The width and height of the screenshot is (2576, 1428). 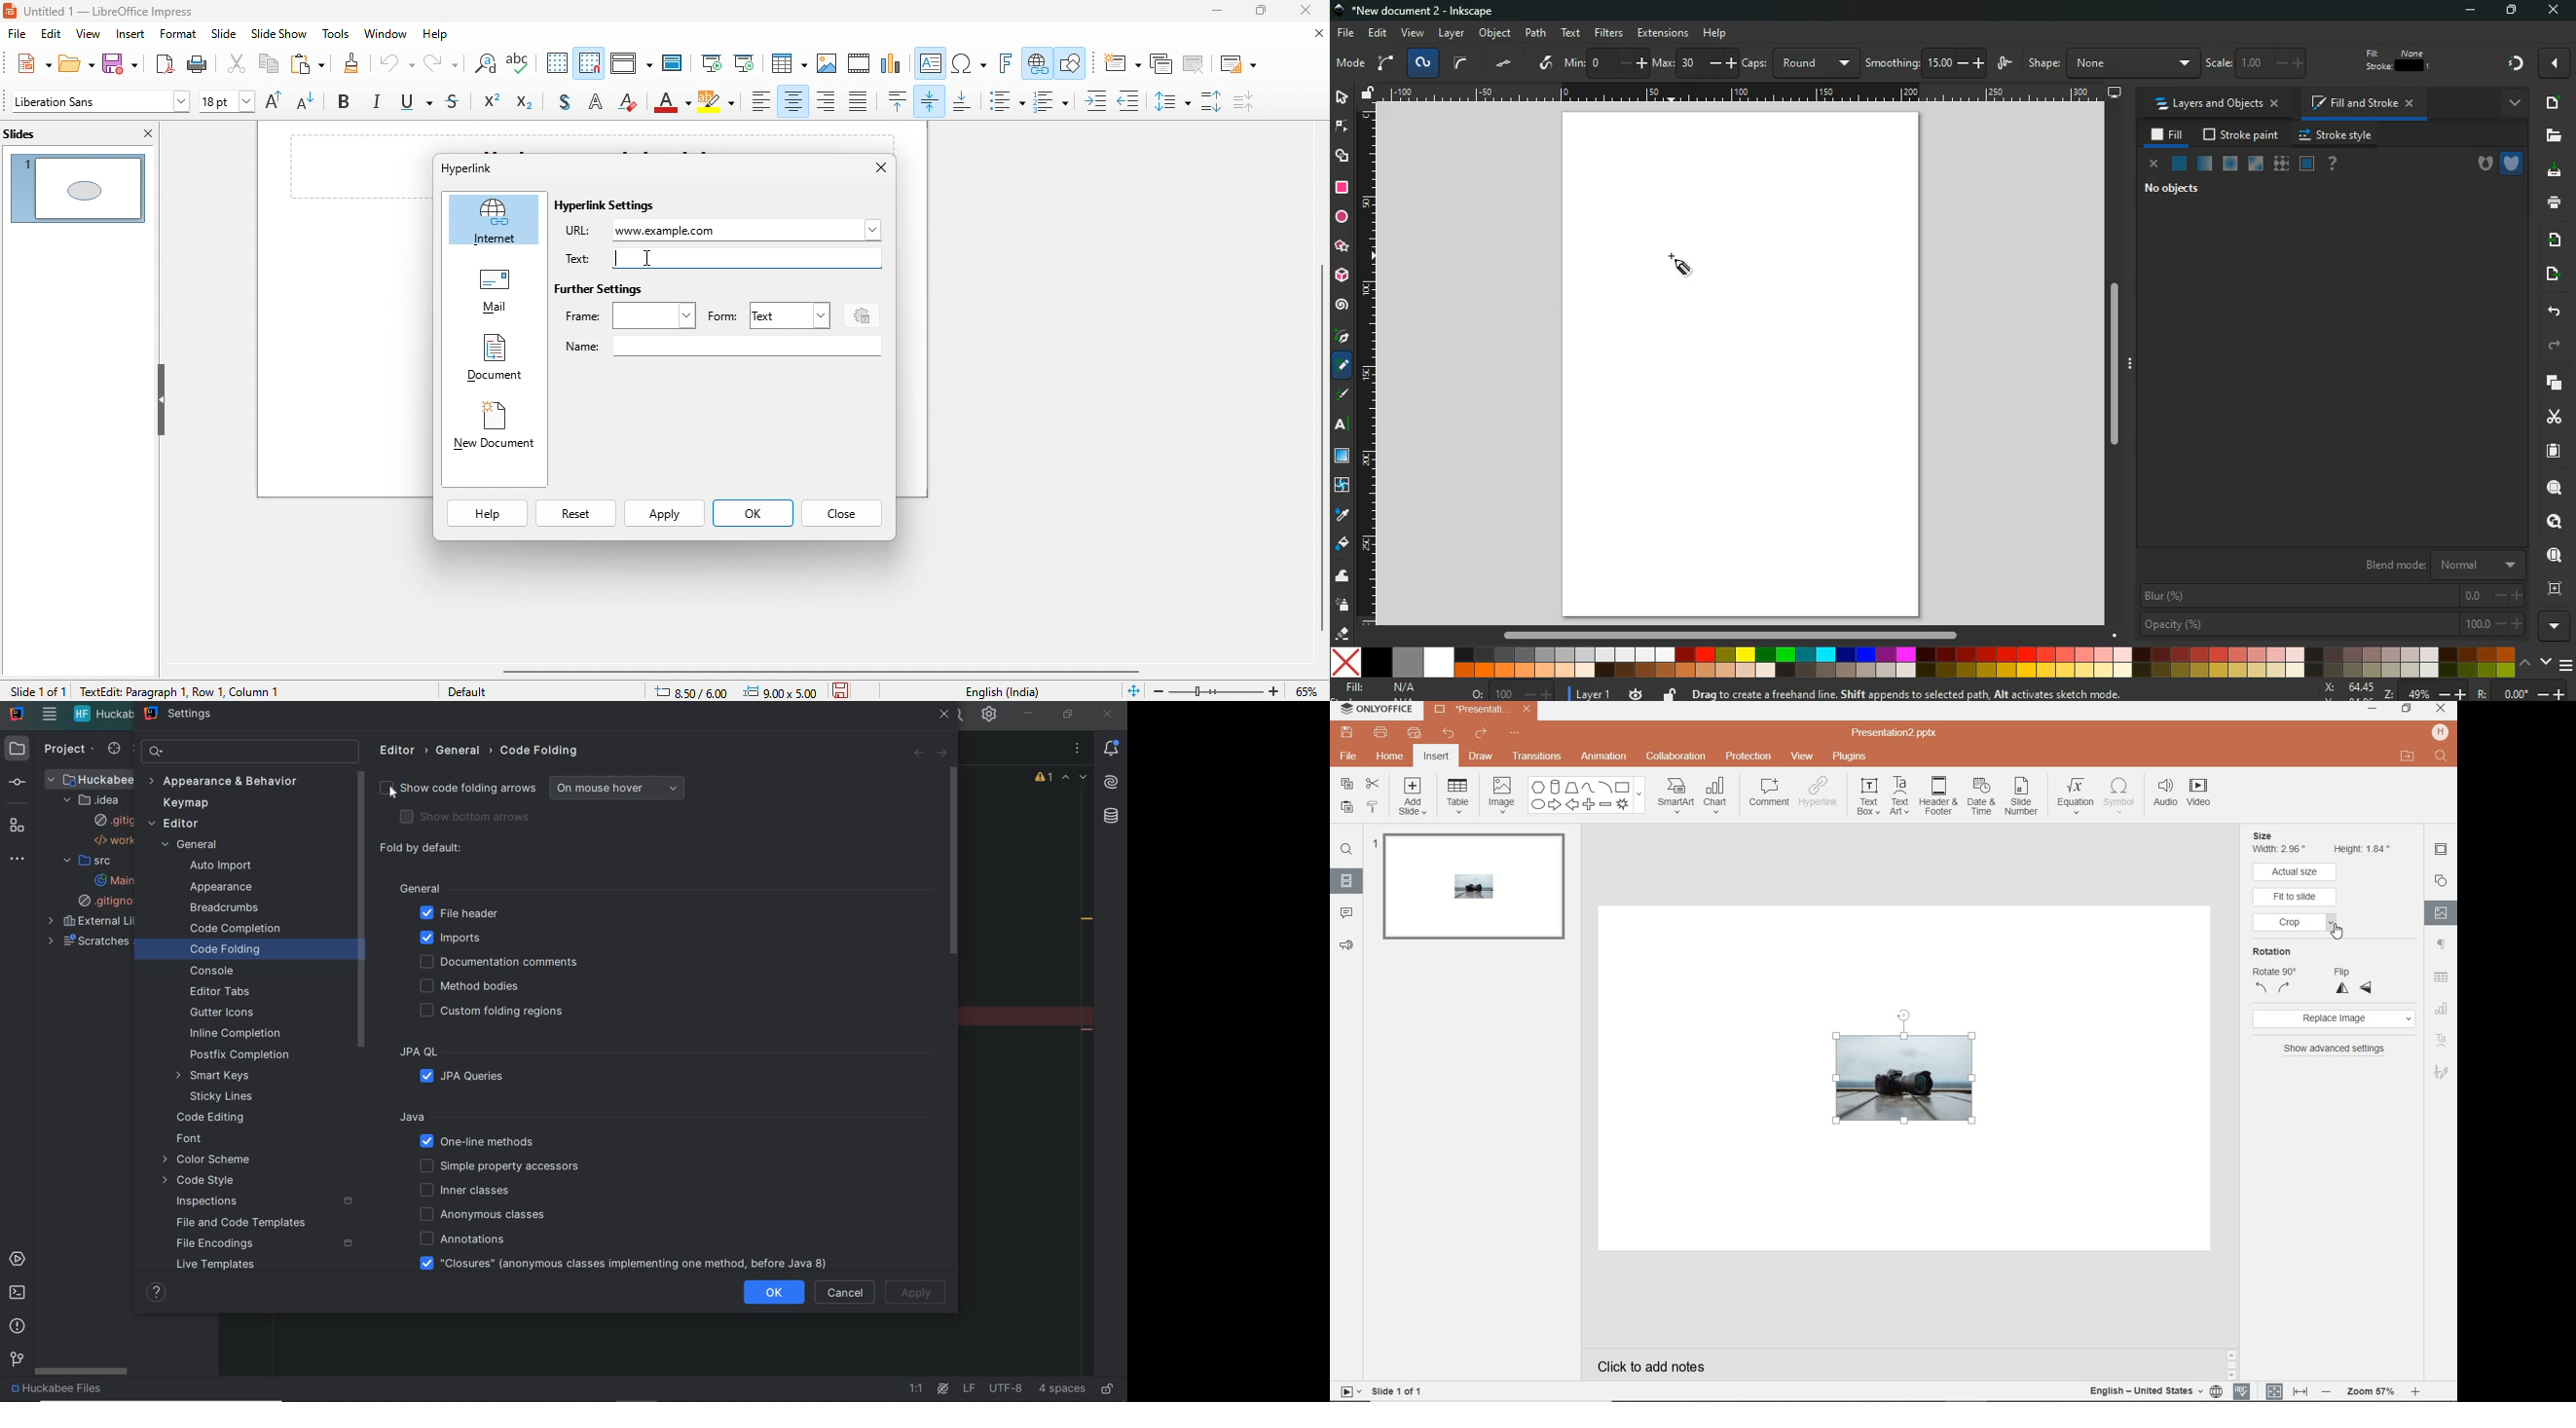 I want to click on tools, so click(x=334, y=35).